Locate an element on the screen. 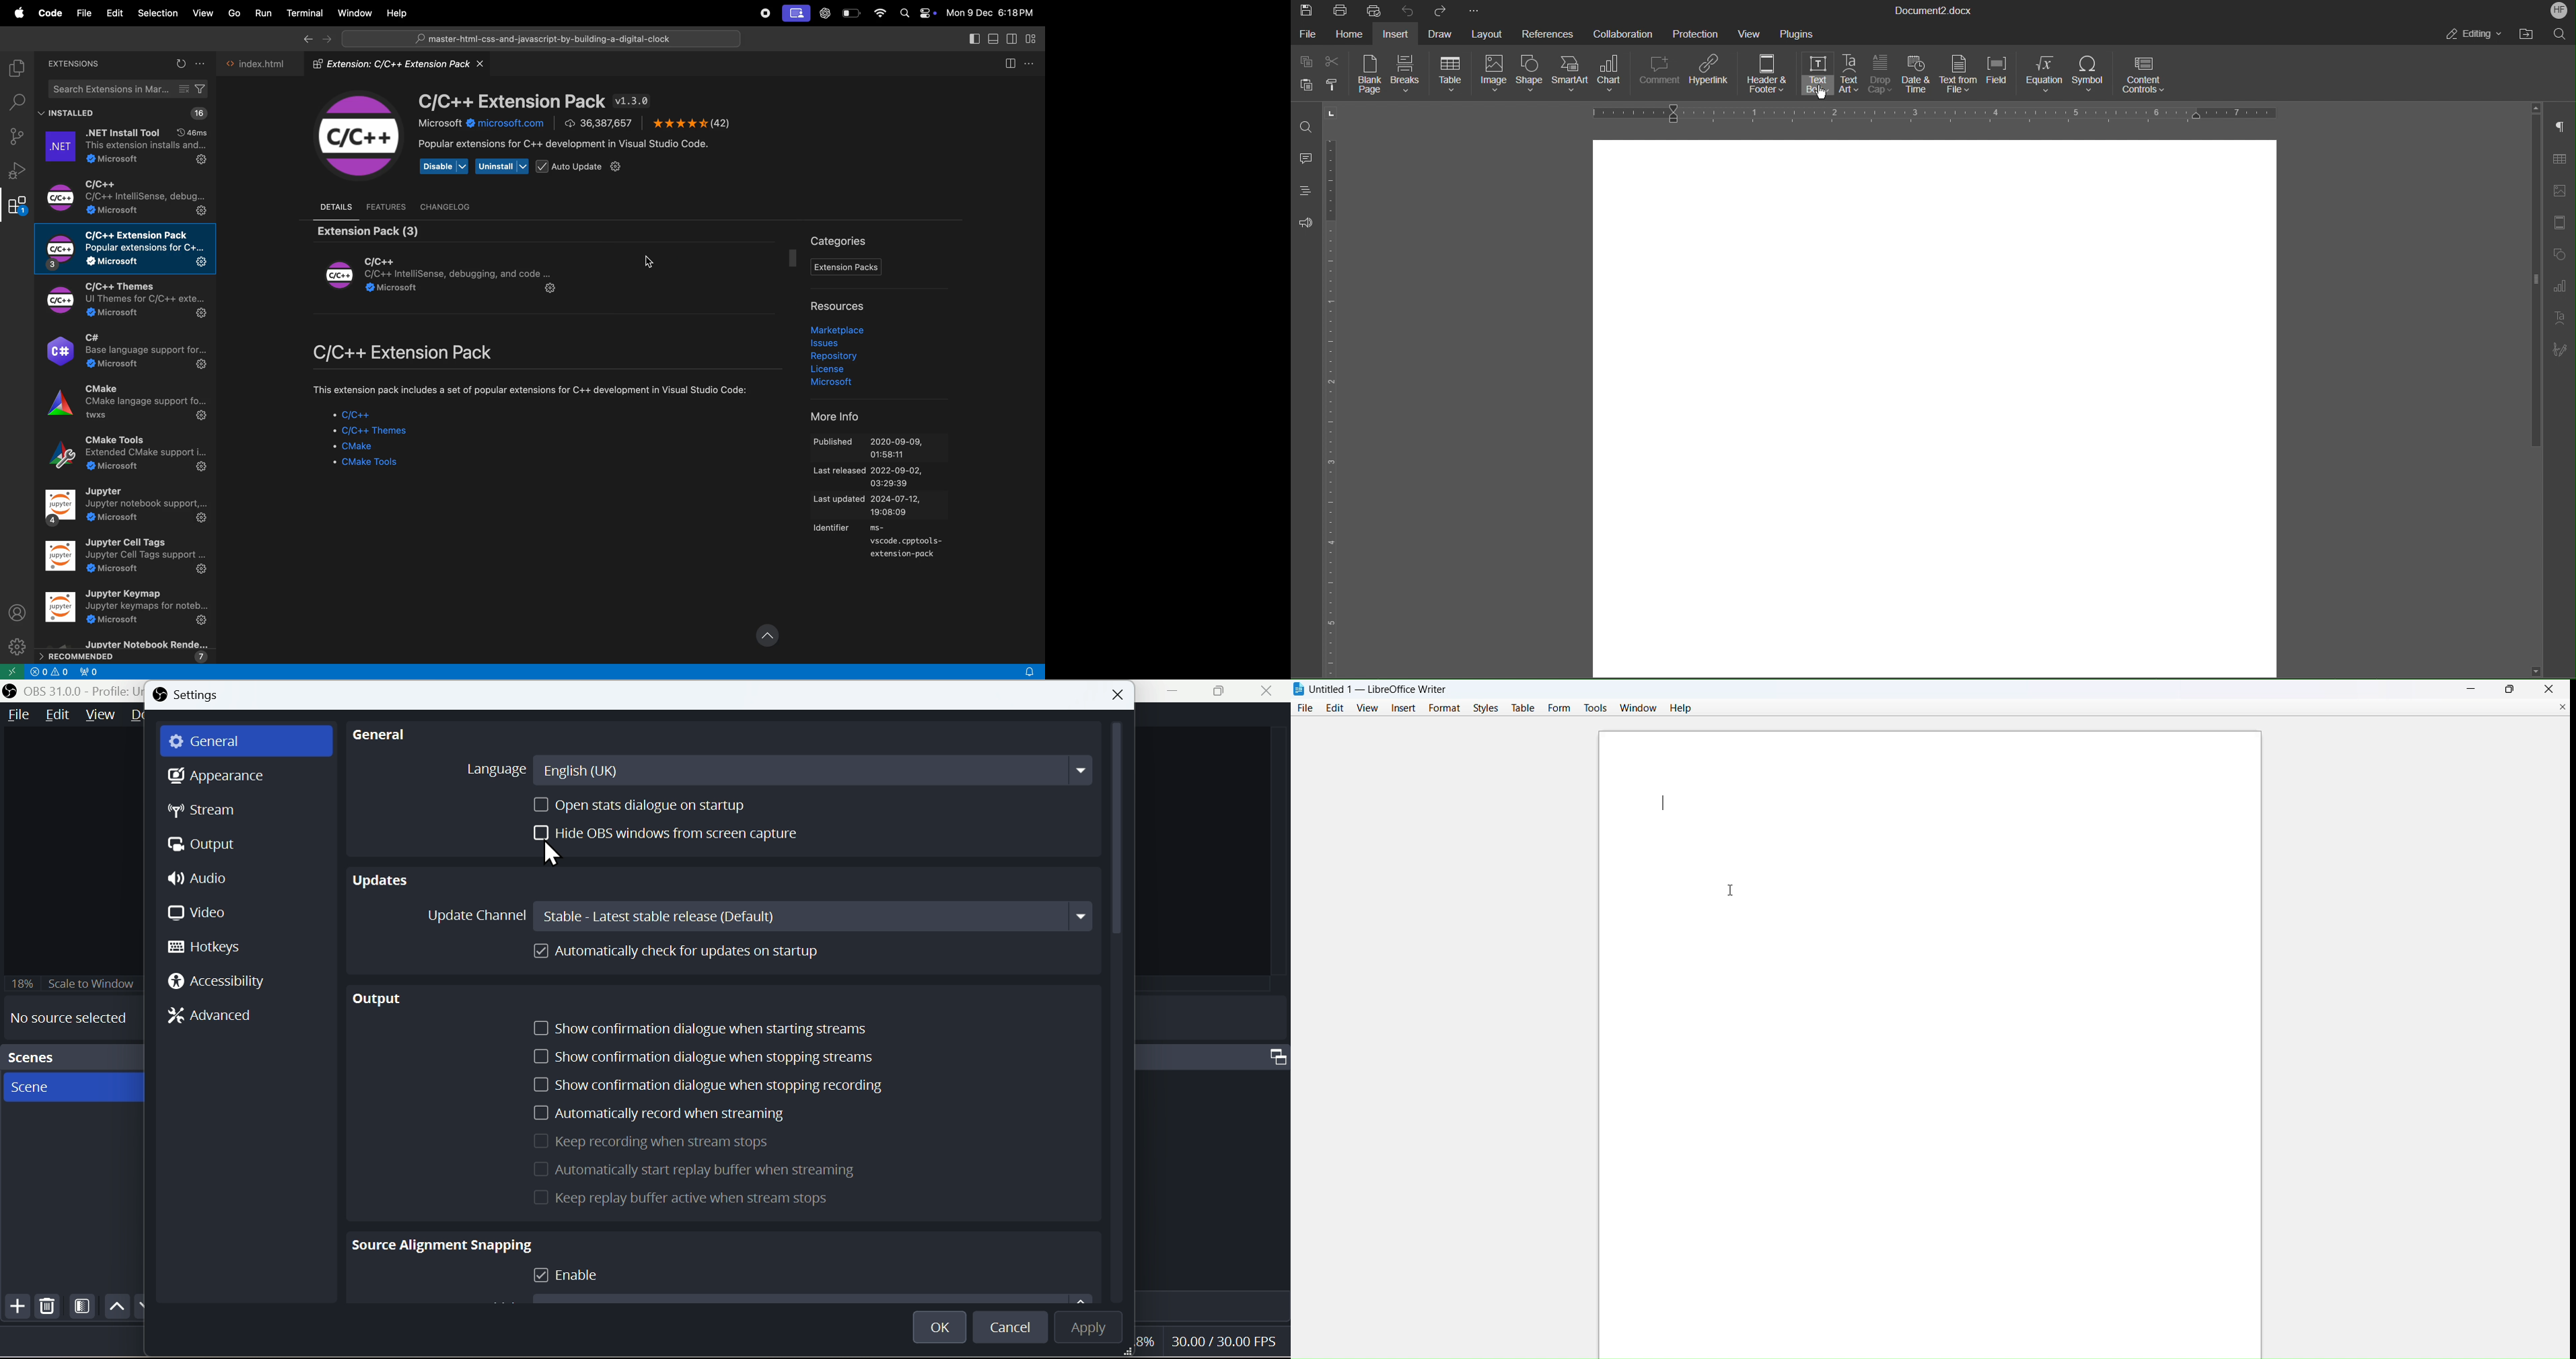  Insert is located at coordinates (1397, 33).